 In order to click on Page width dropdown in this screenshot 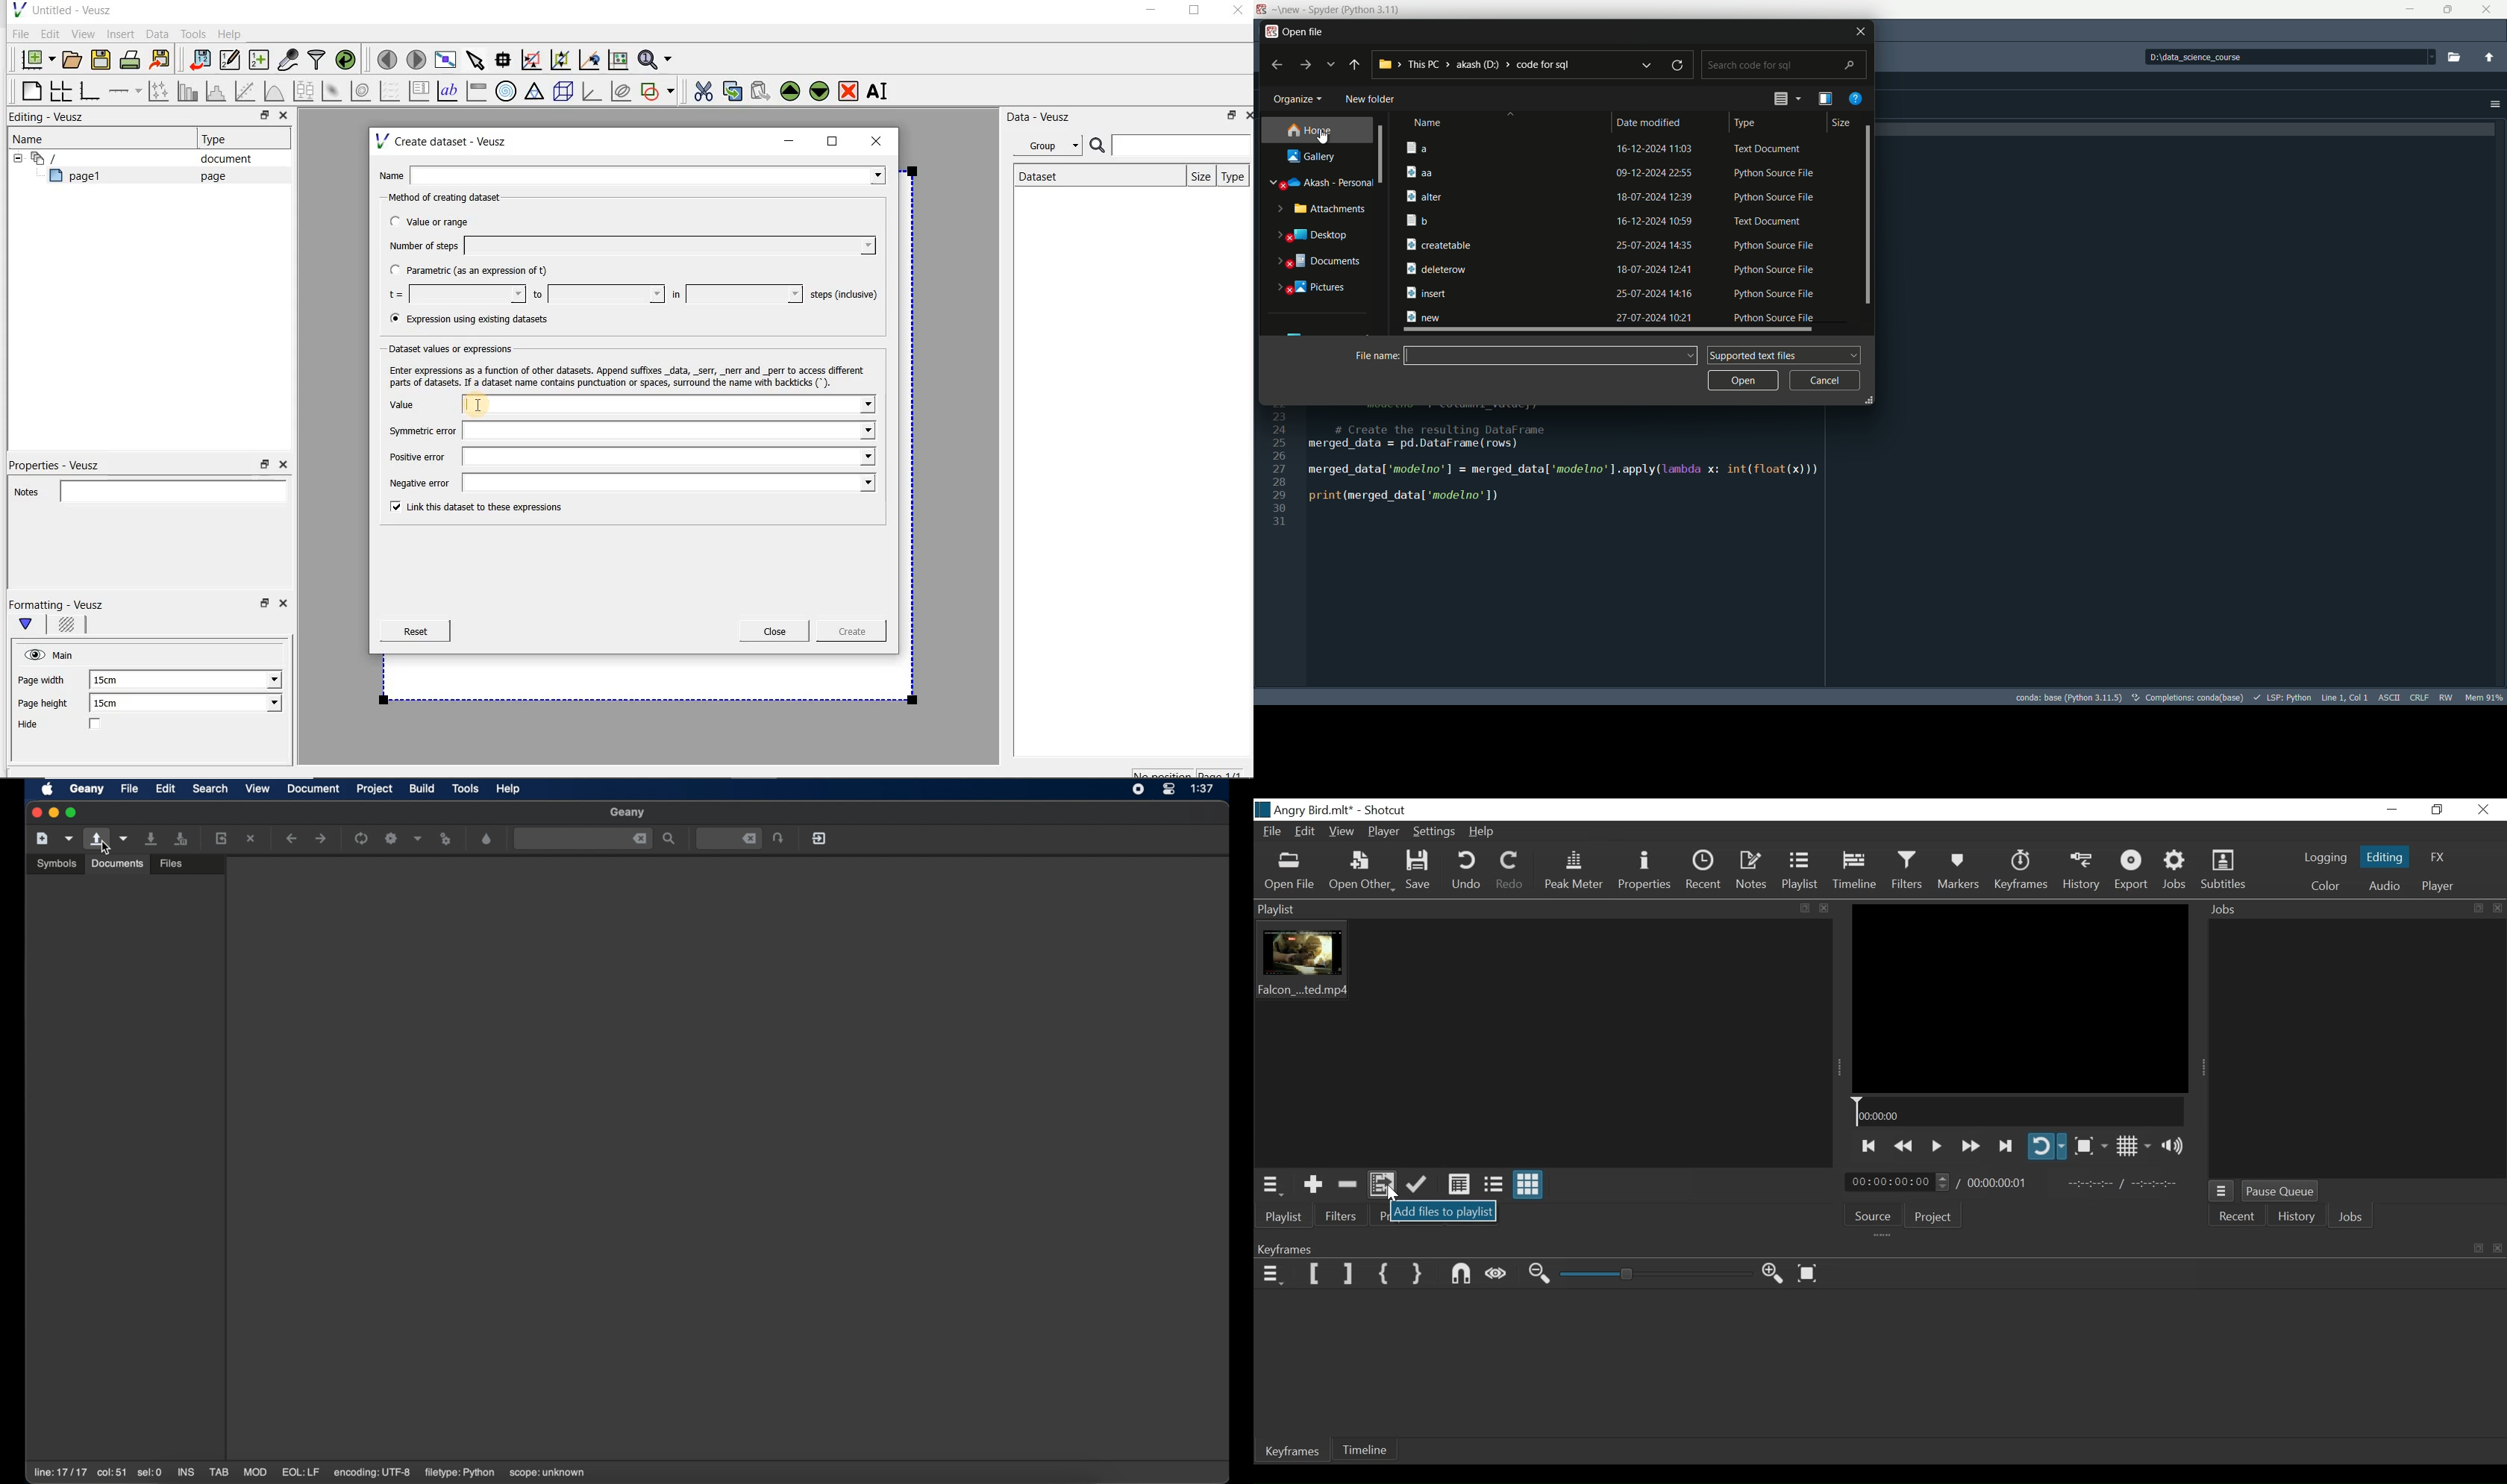, I will do `click(257, 680)`.